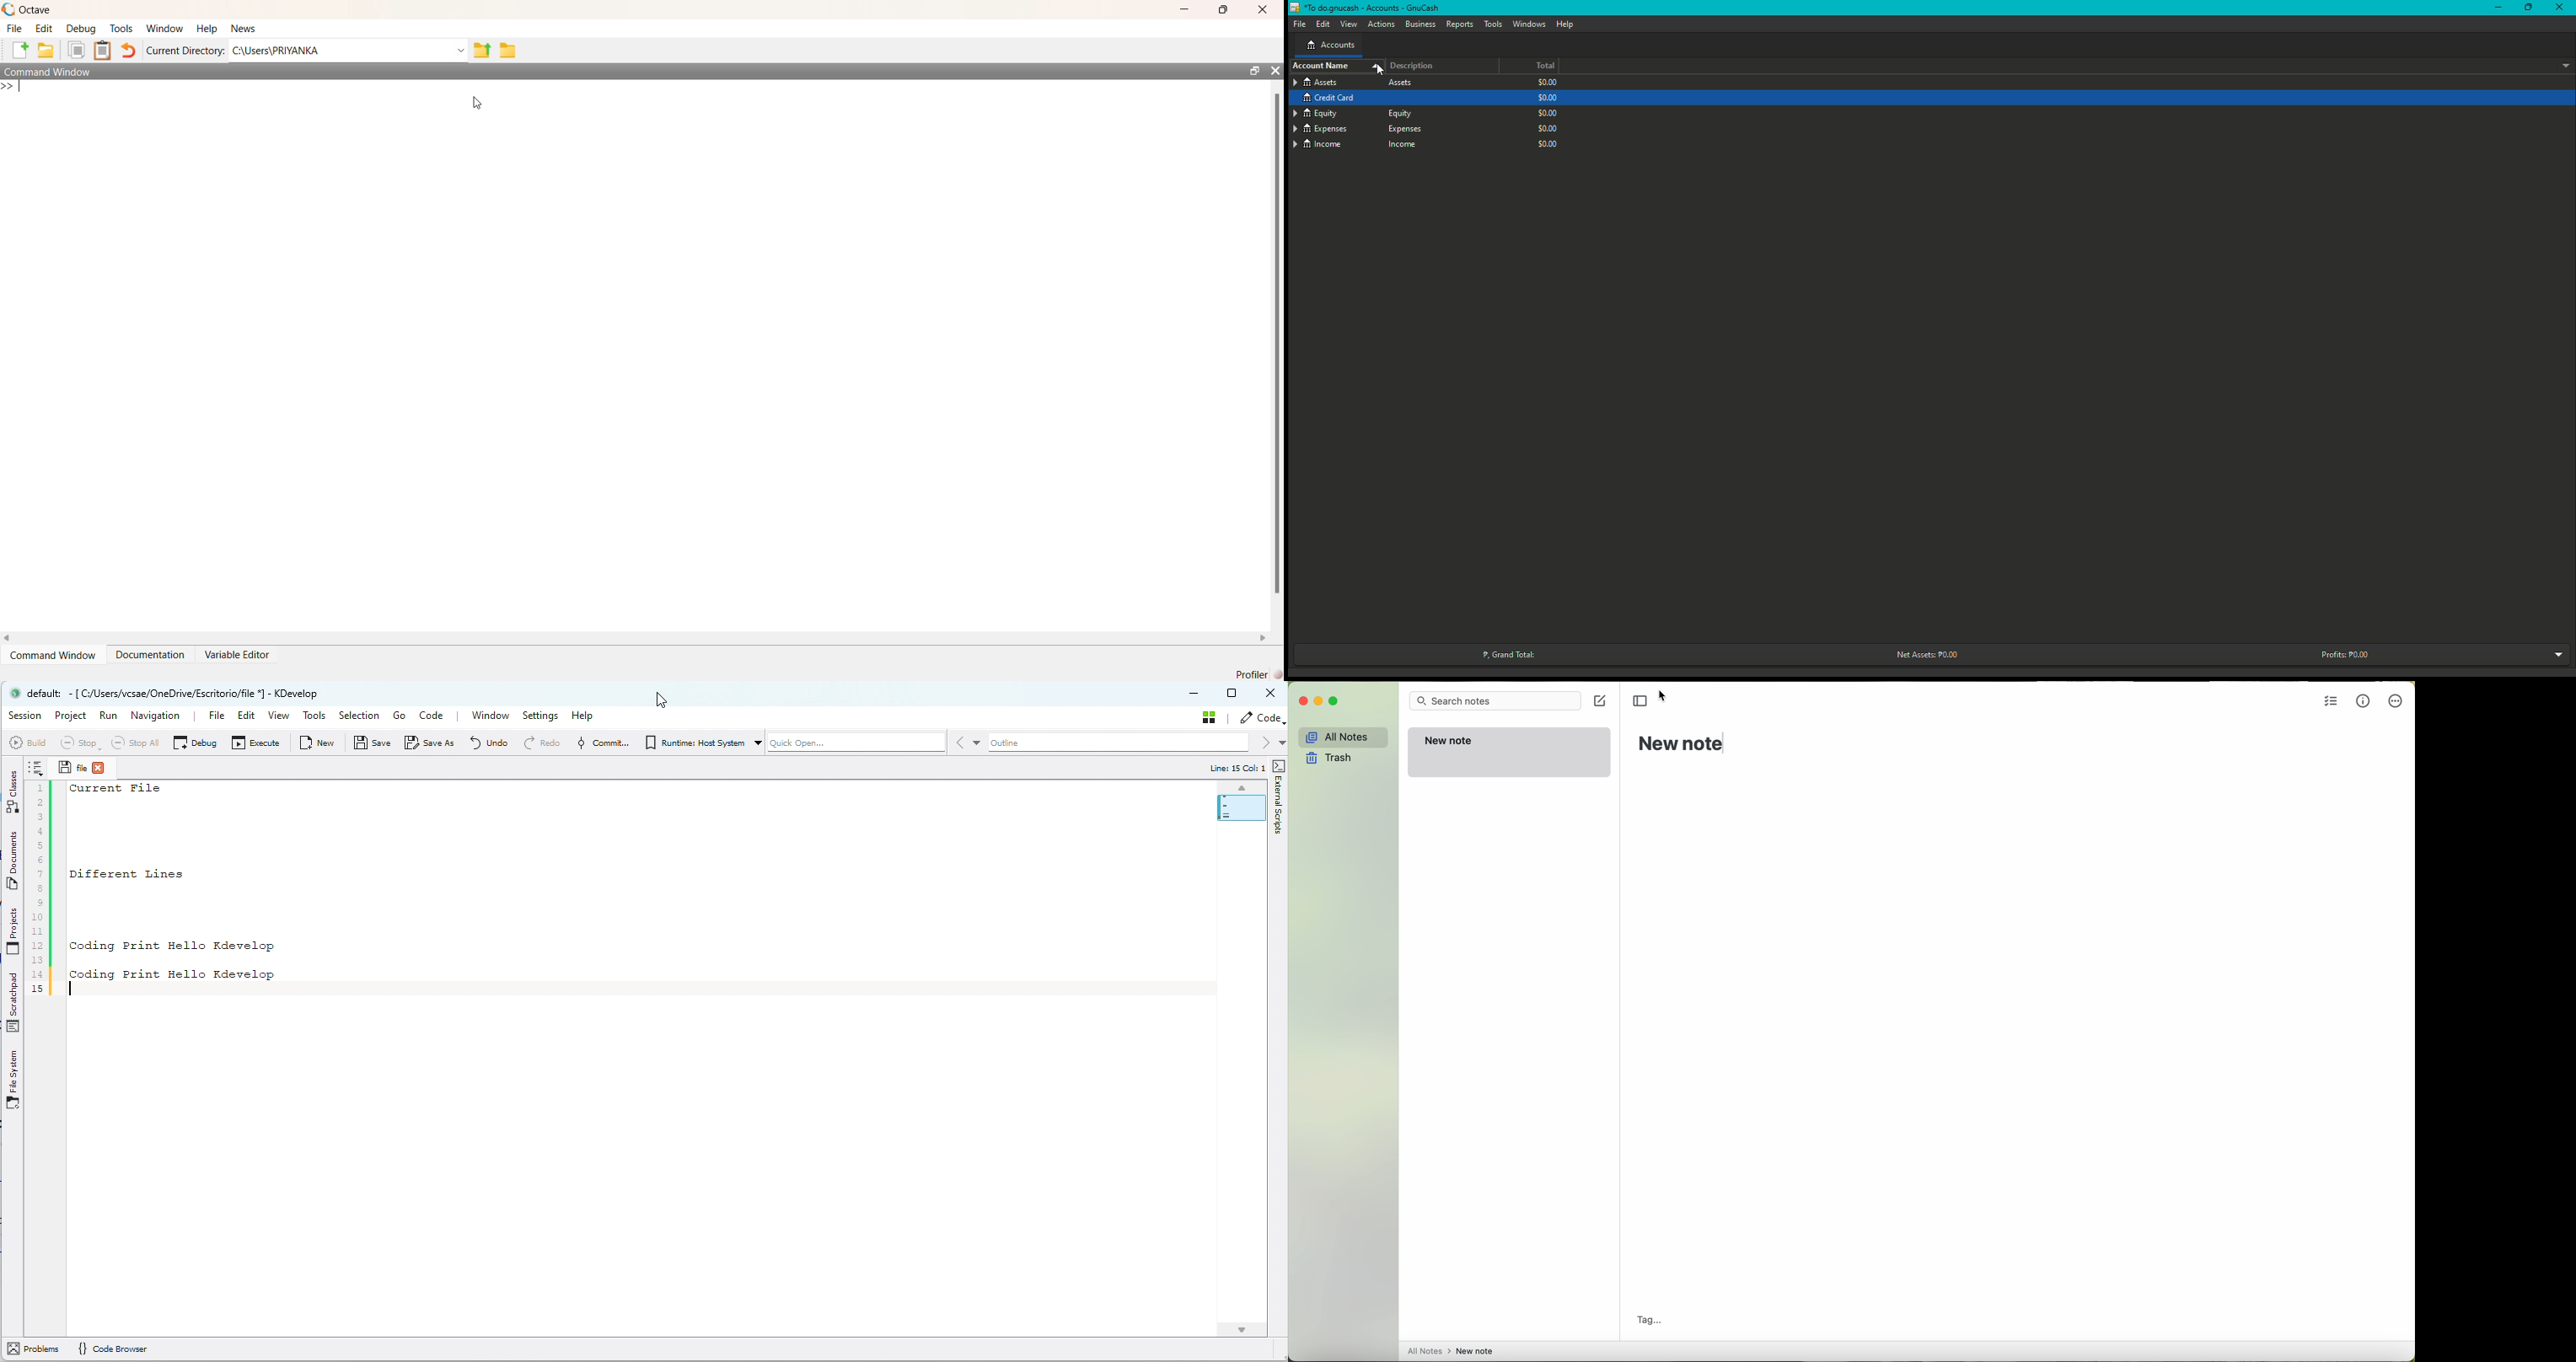 This screenshot has height=1372, width=2576. Describe the element at coordinates (1684, 745) in the screenshot. I see `new note` at that location.